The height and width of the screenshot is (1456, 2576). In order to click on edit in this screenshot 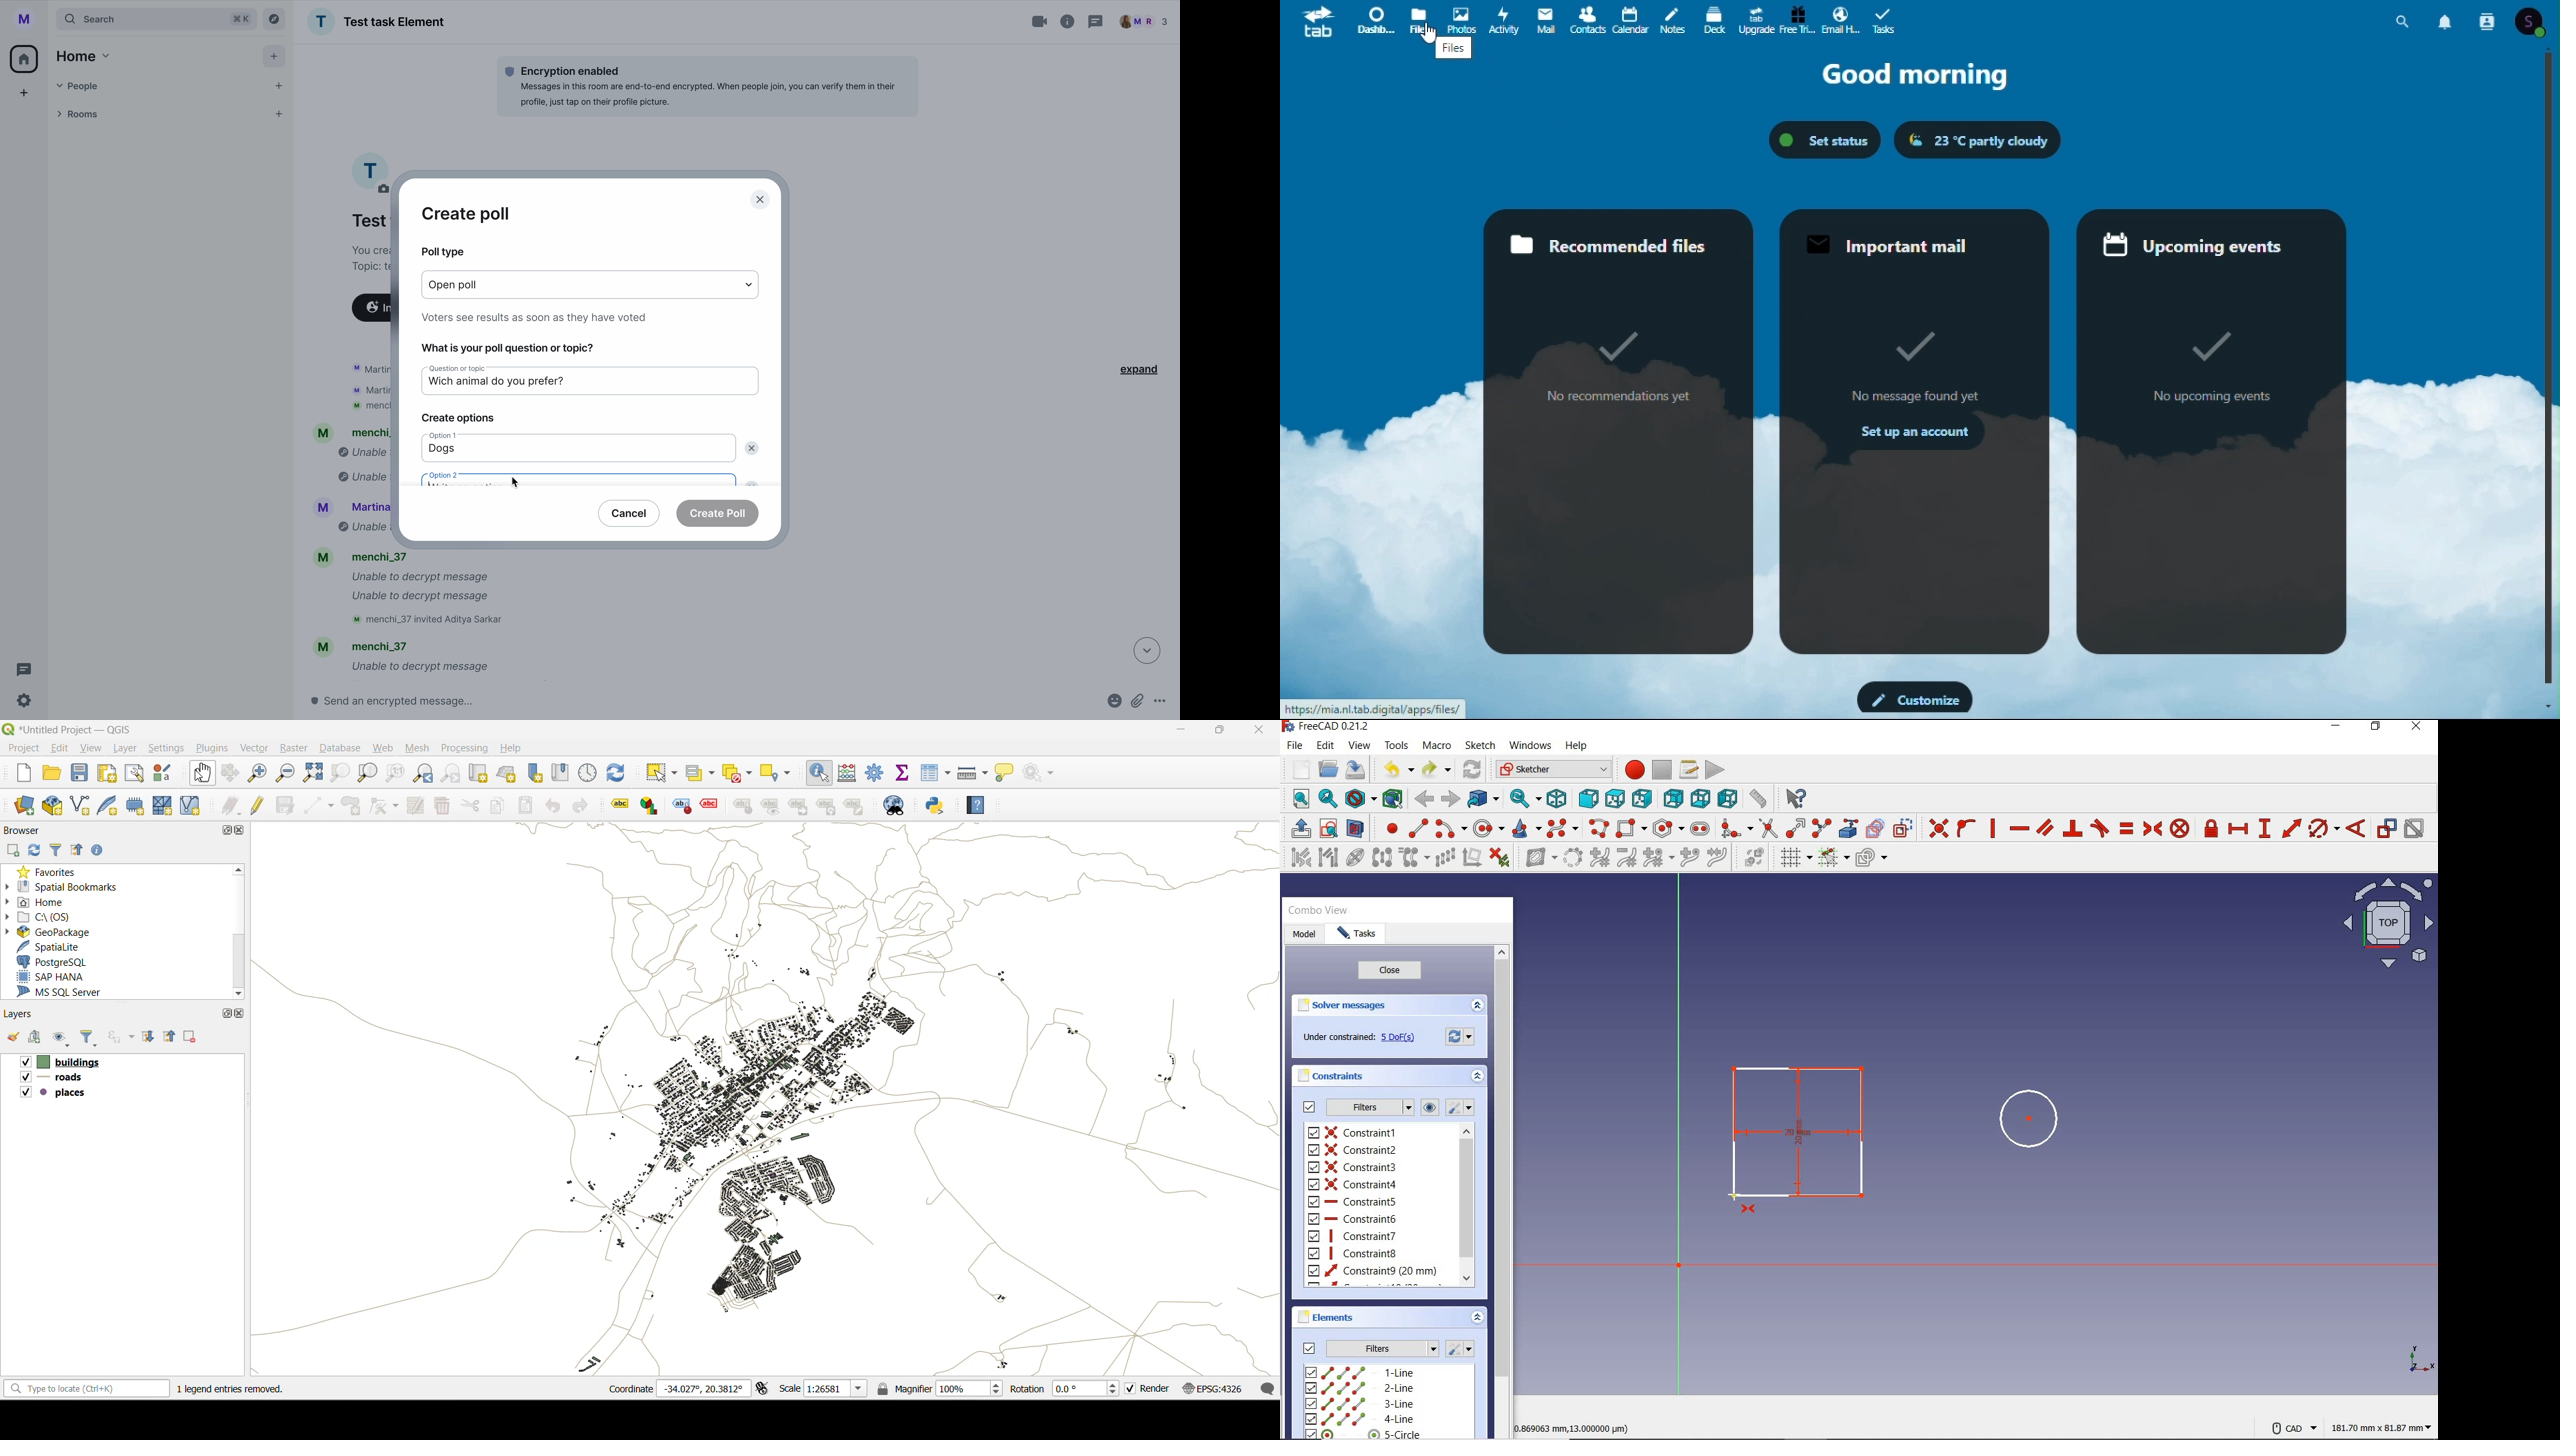, I will do `click(1326, 746)`.